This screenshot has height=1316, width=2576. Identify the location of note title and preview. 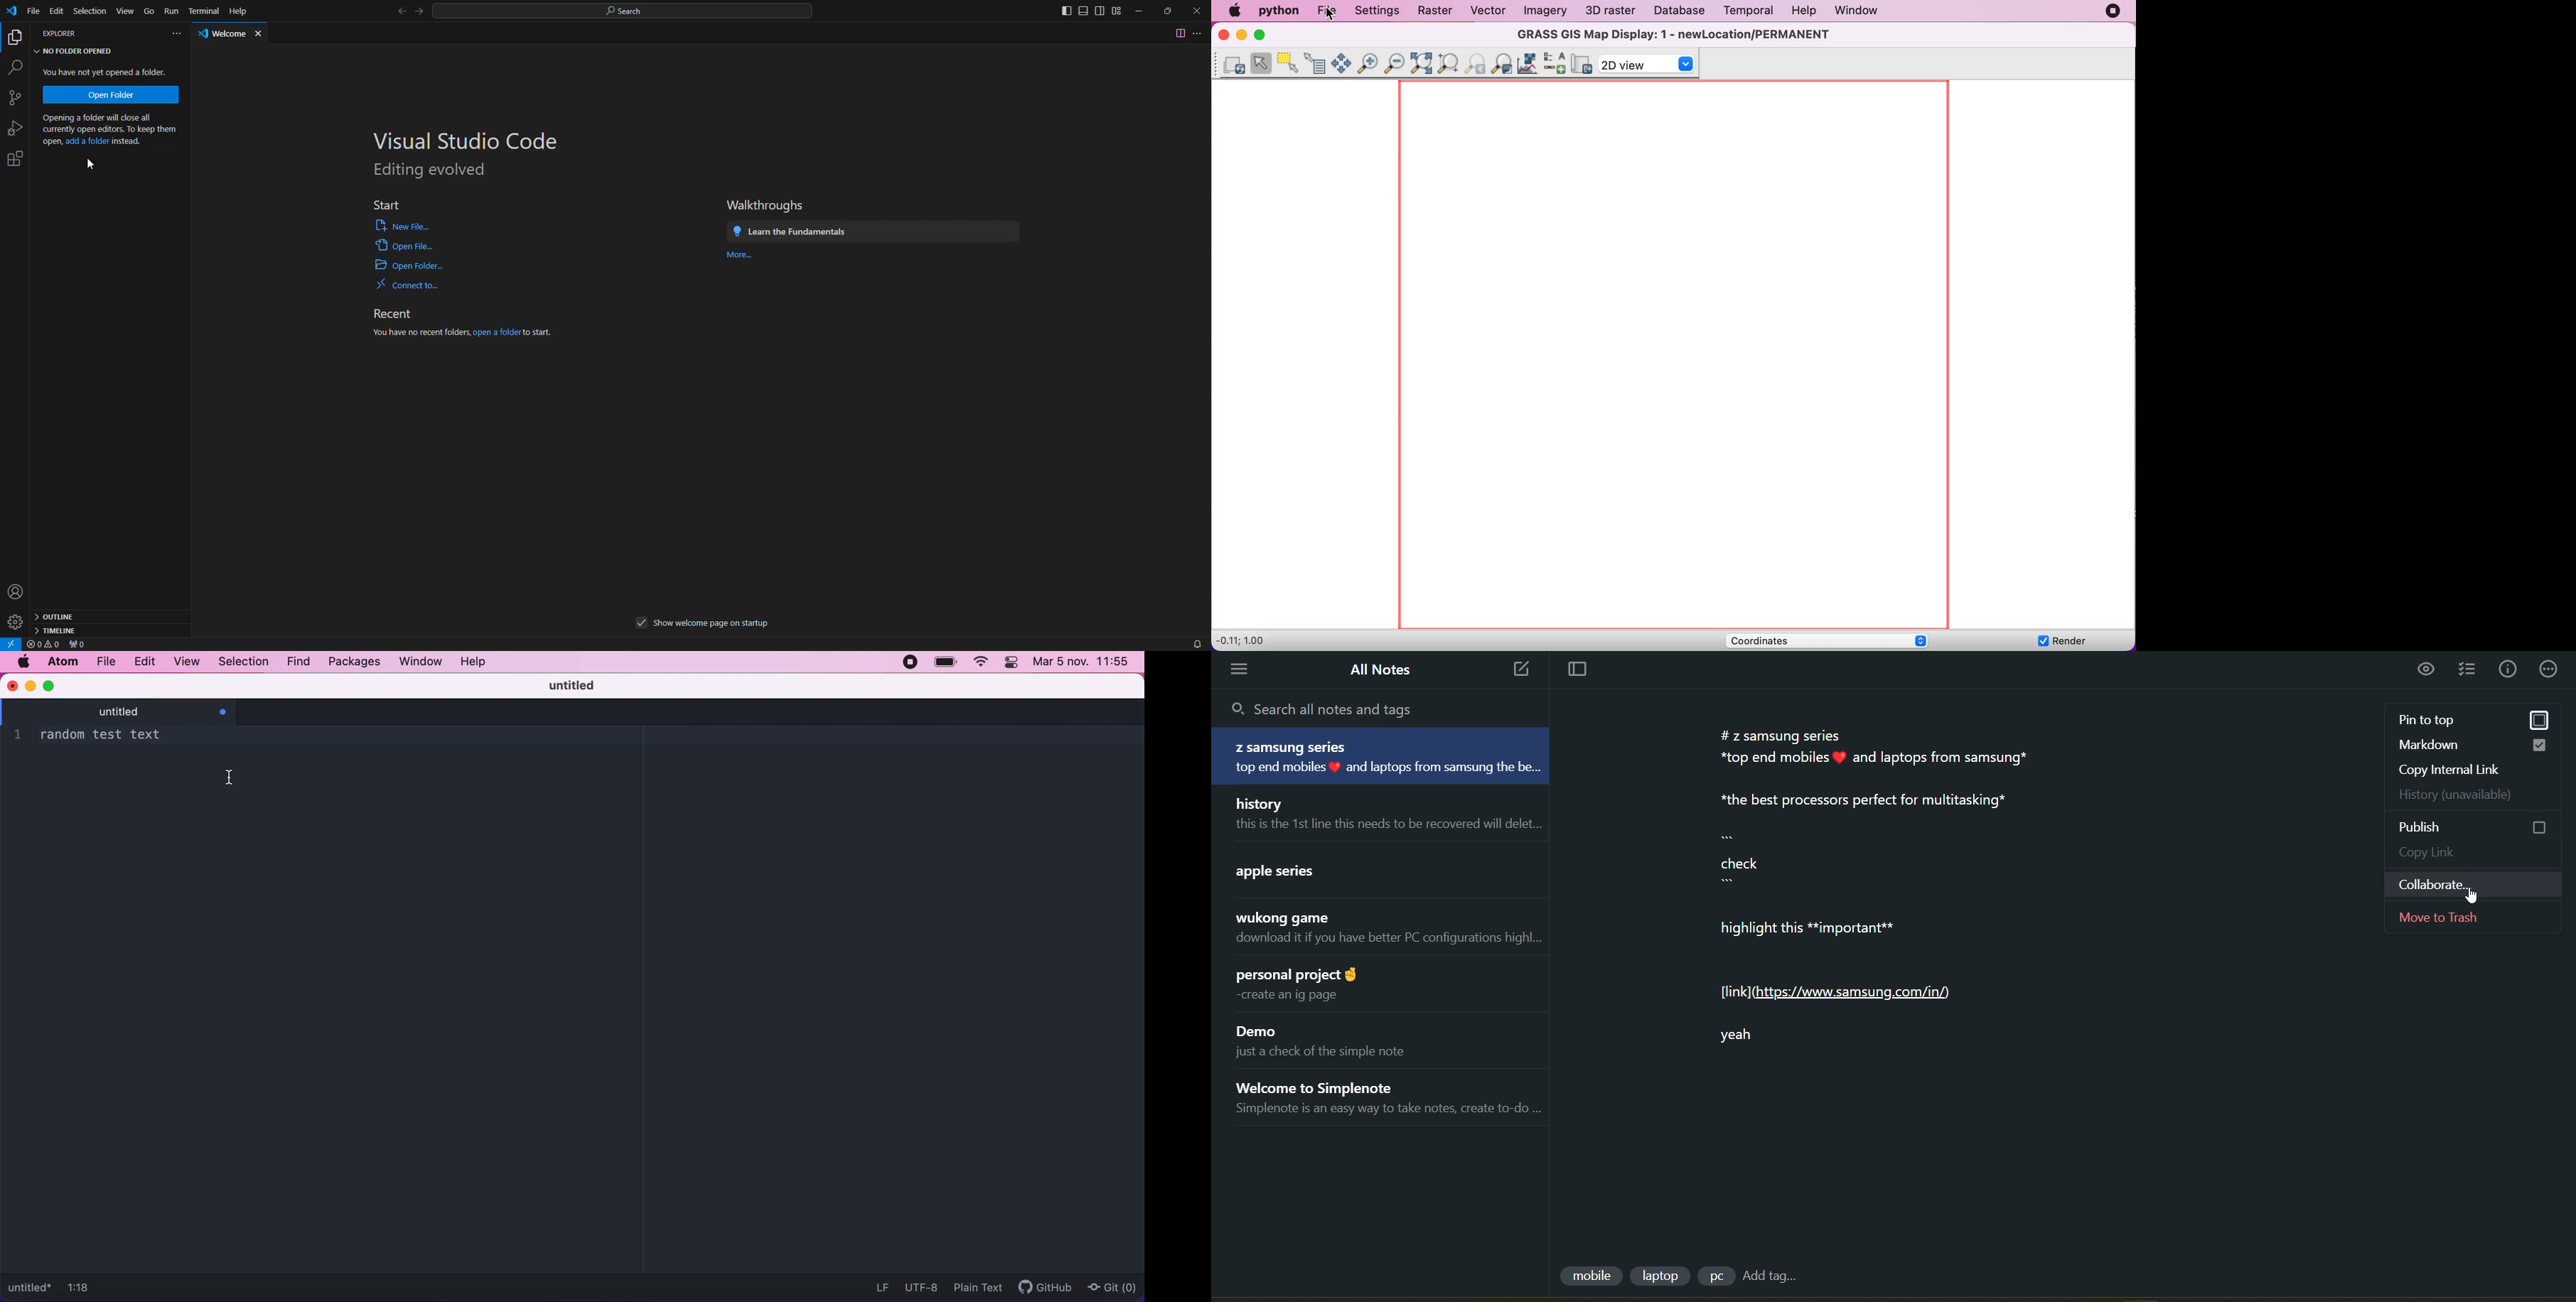
(1380, 813).